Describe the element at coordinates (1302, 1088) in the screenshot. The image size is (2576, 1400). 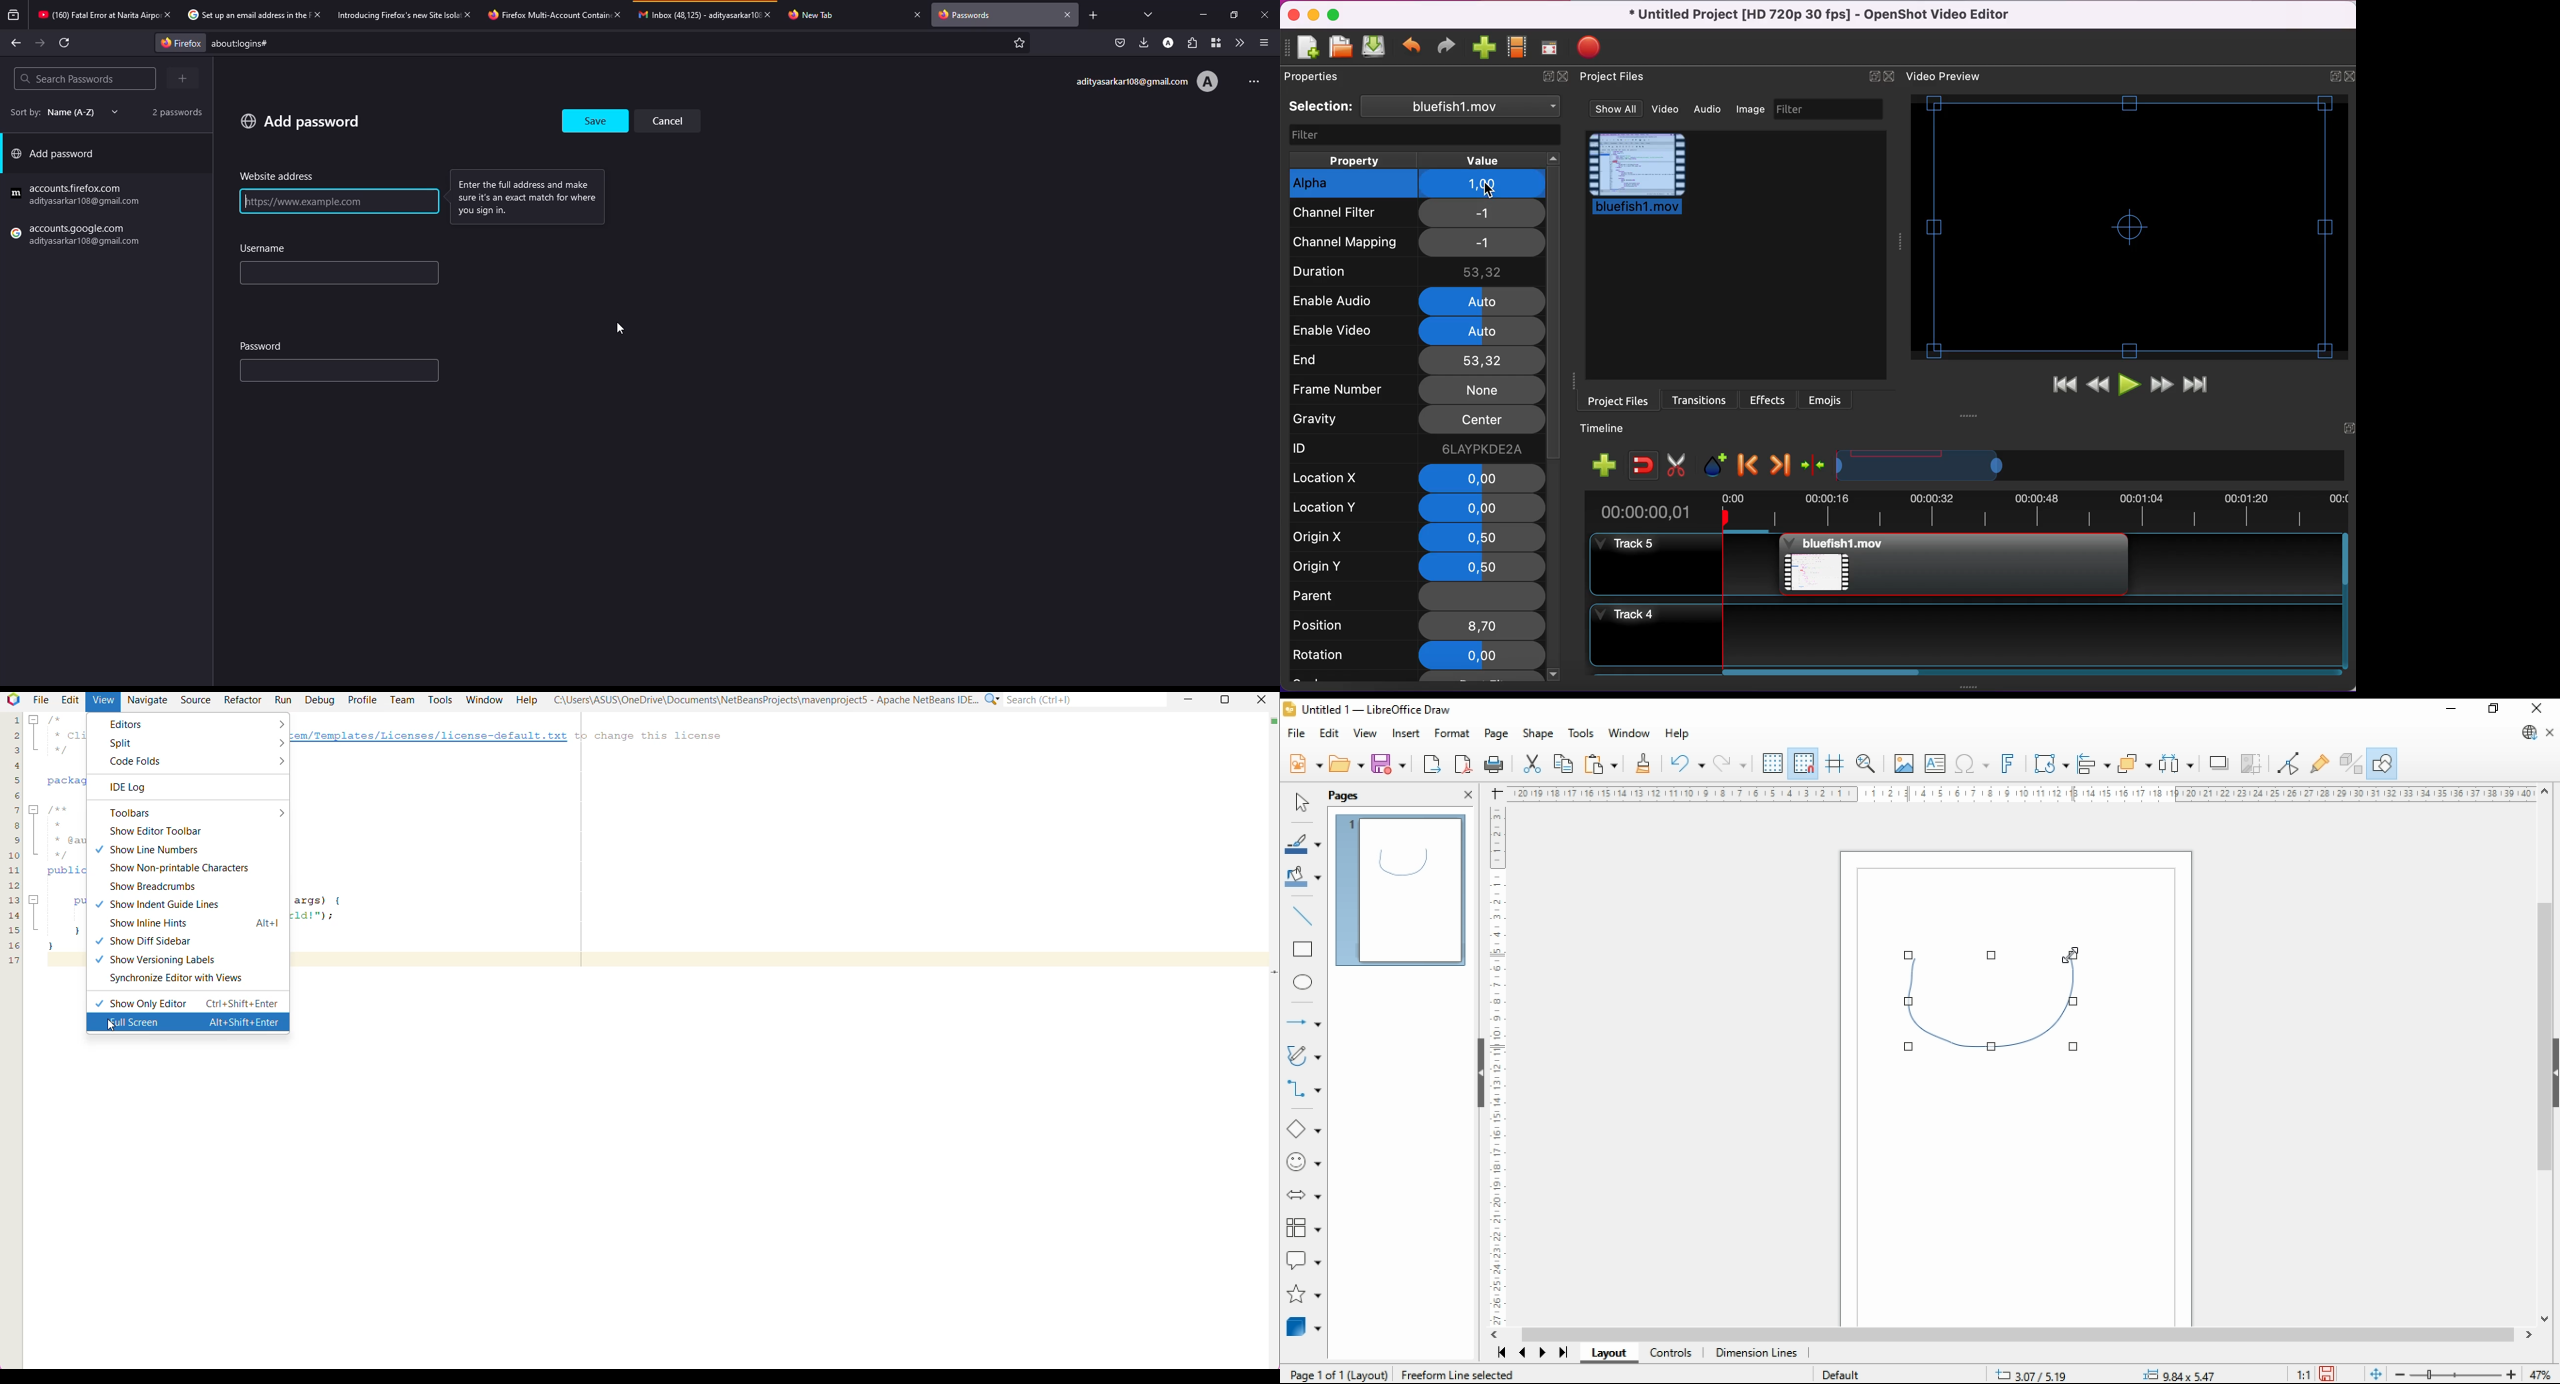
I see `connectors` at that location.